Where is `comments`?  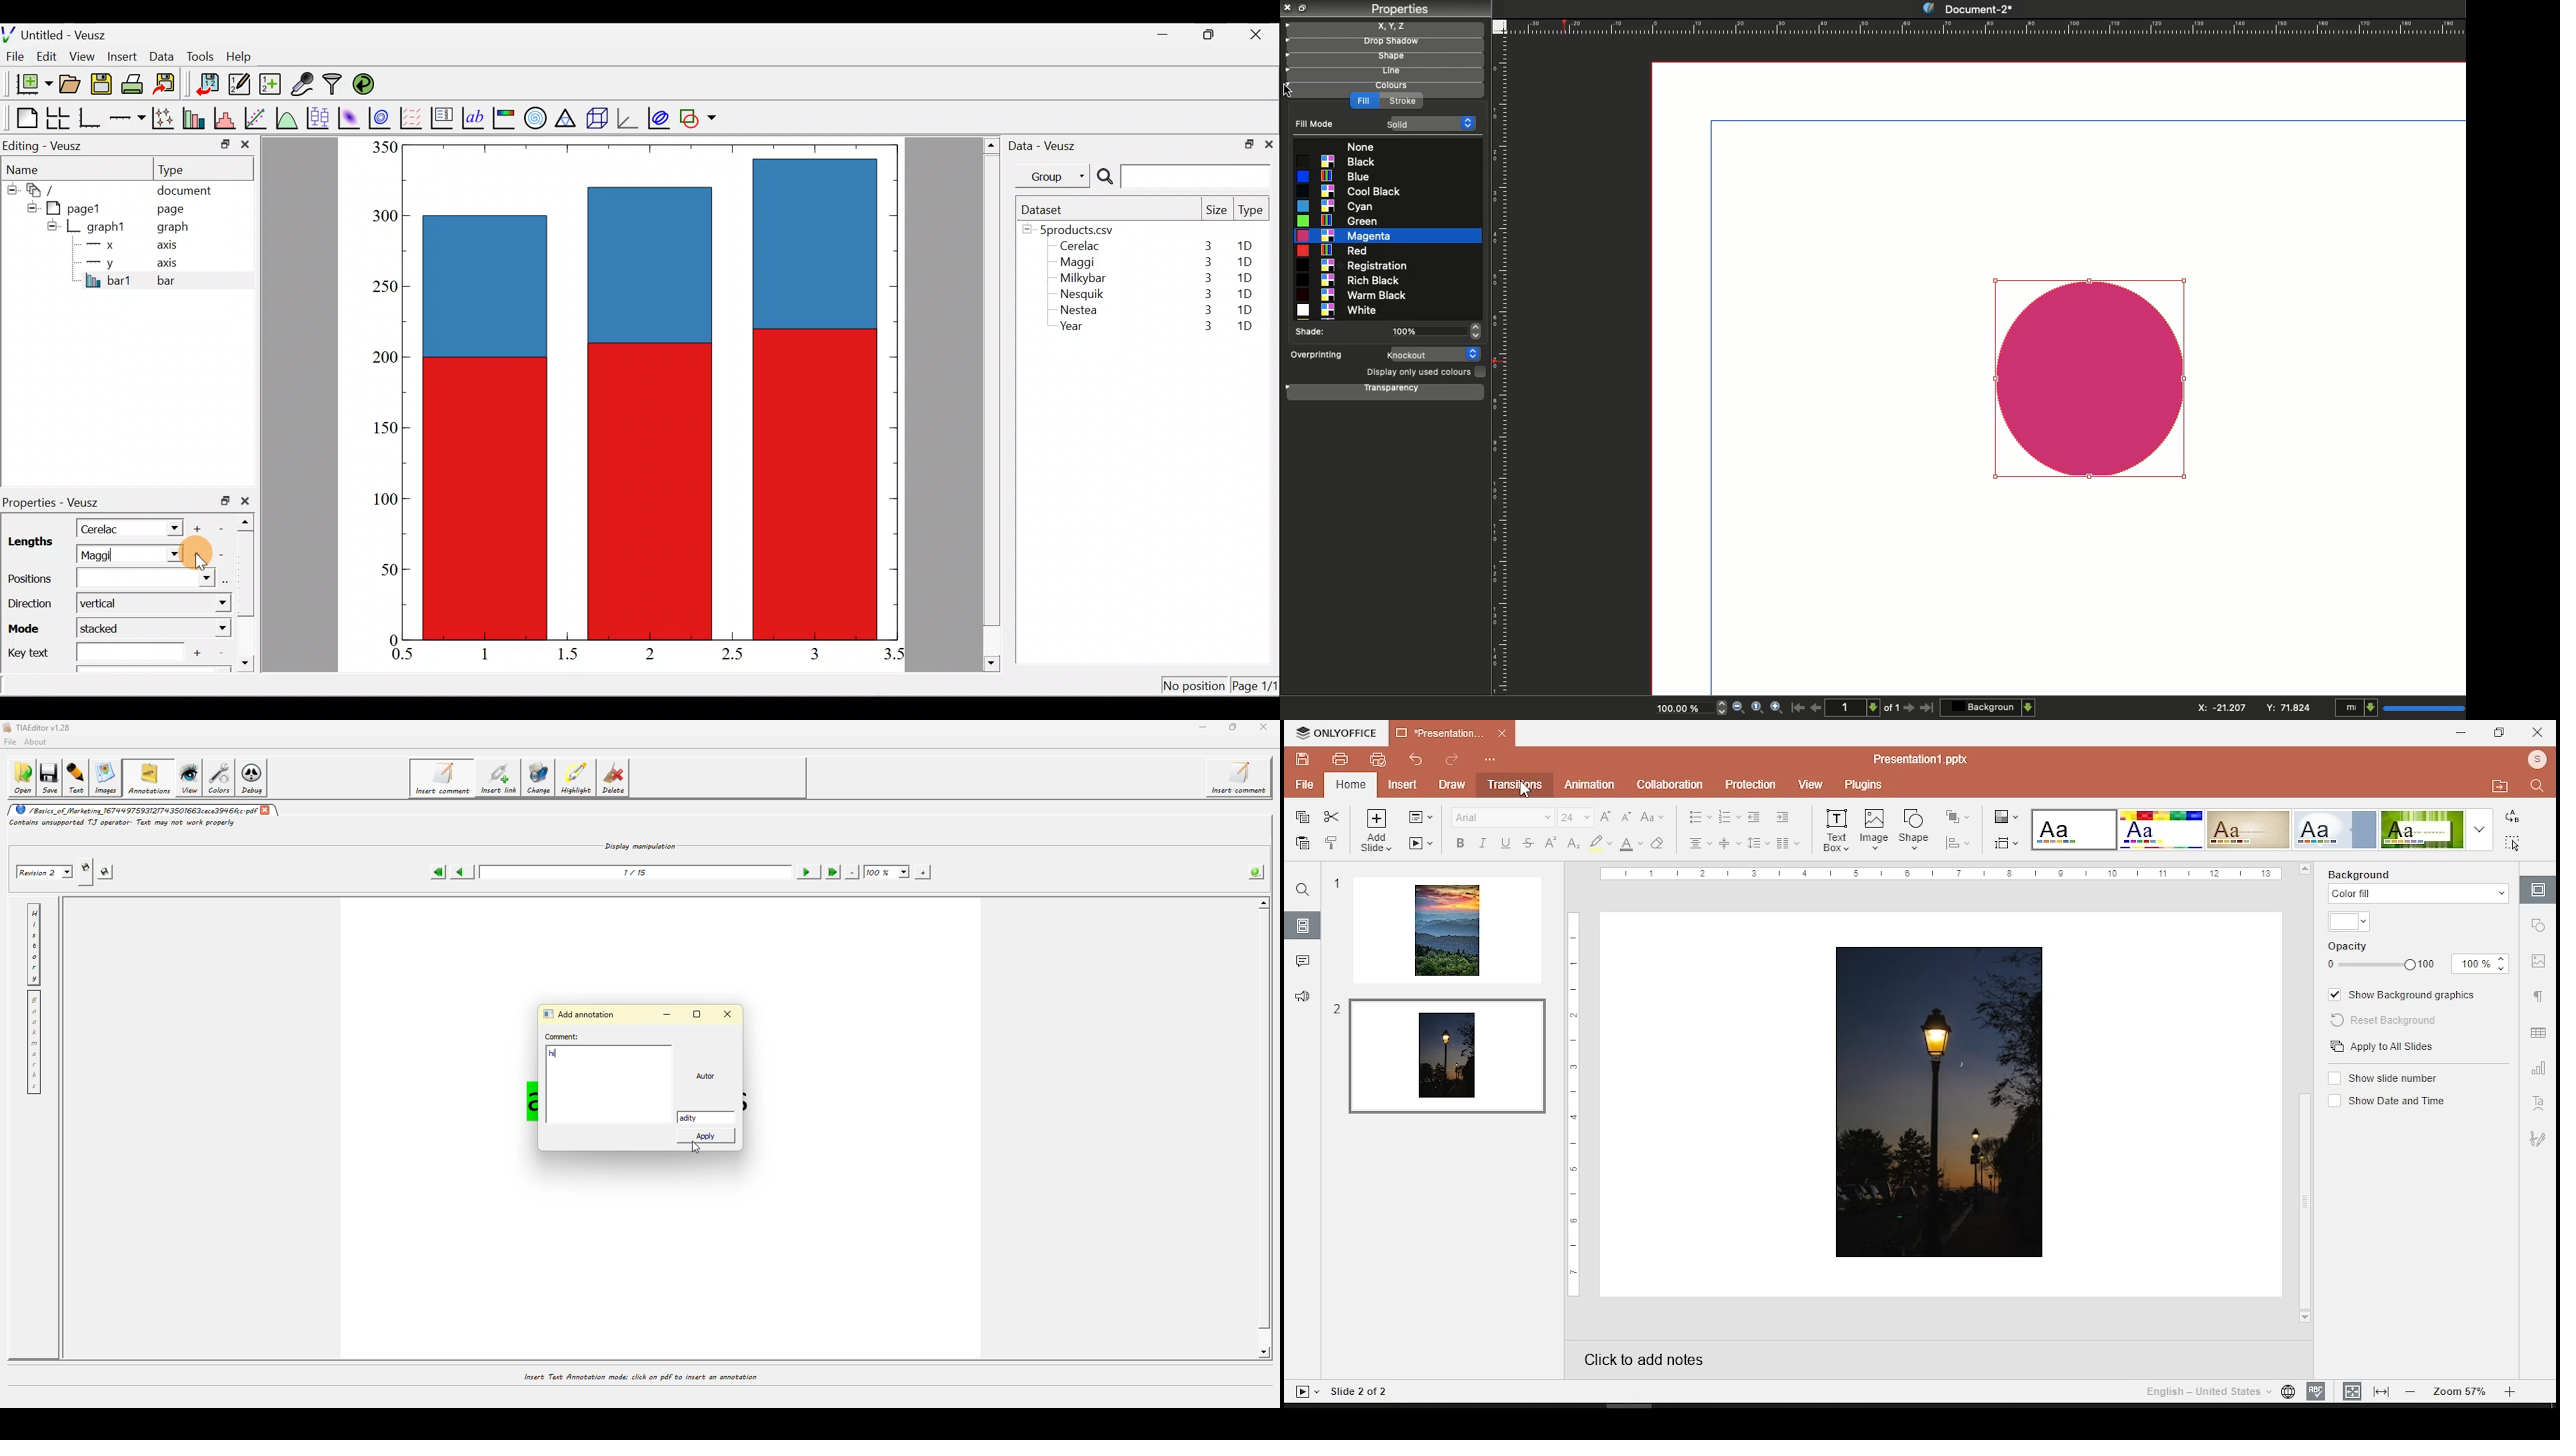
comments is located at coordinates (1301, 958).